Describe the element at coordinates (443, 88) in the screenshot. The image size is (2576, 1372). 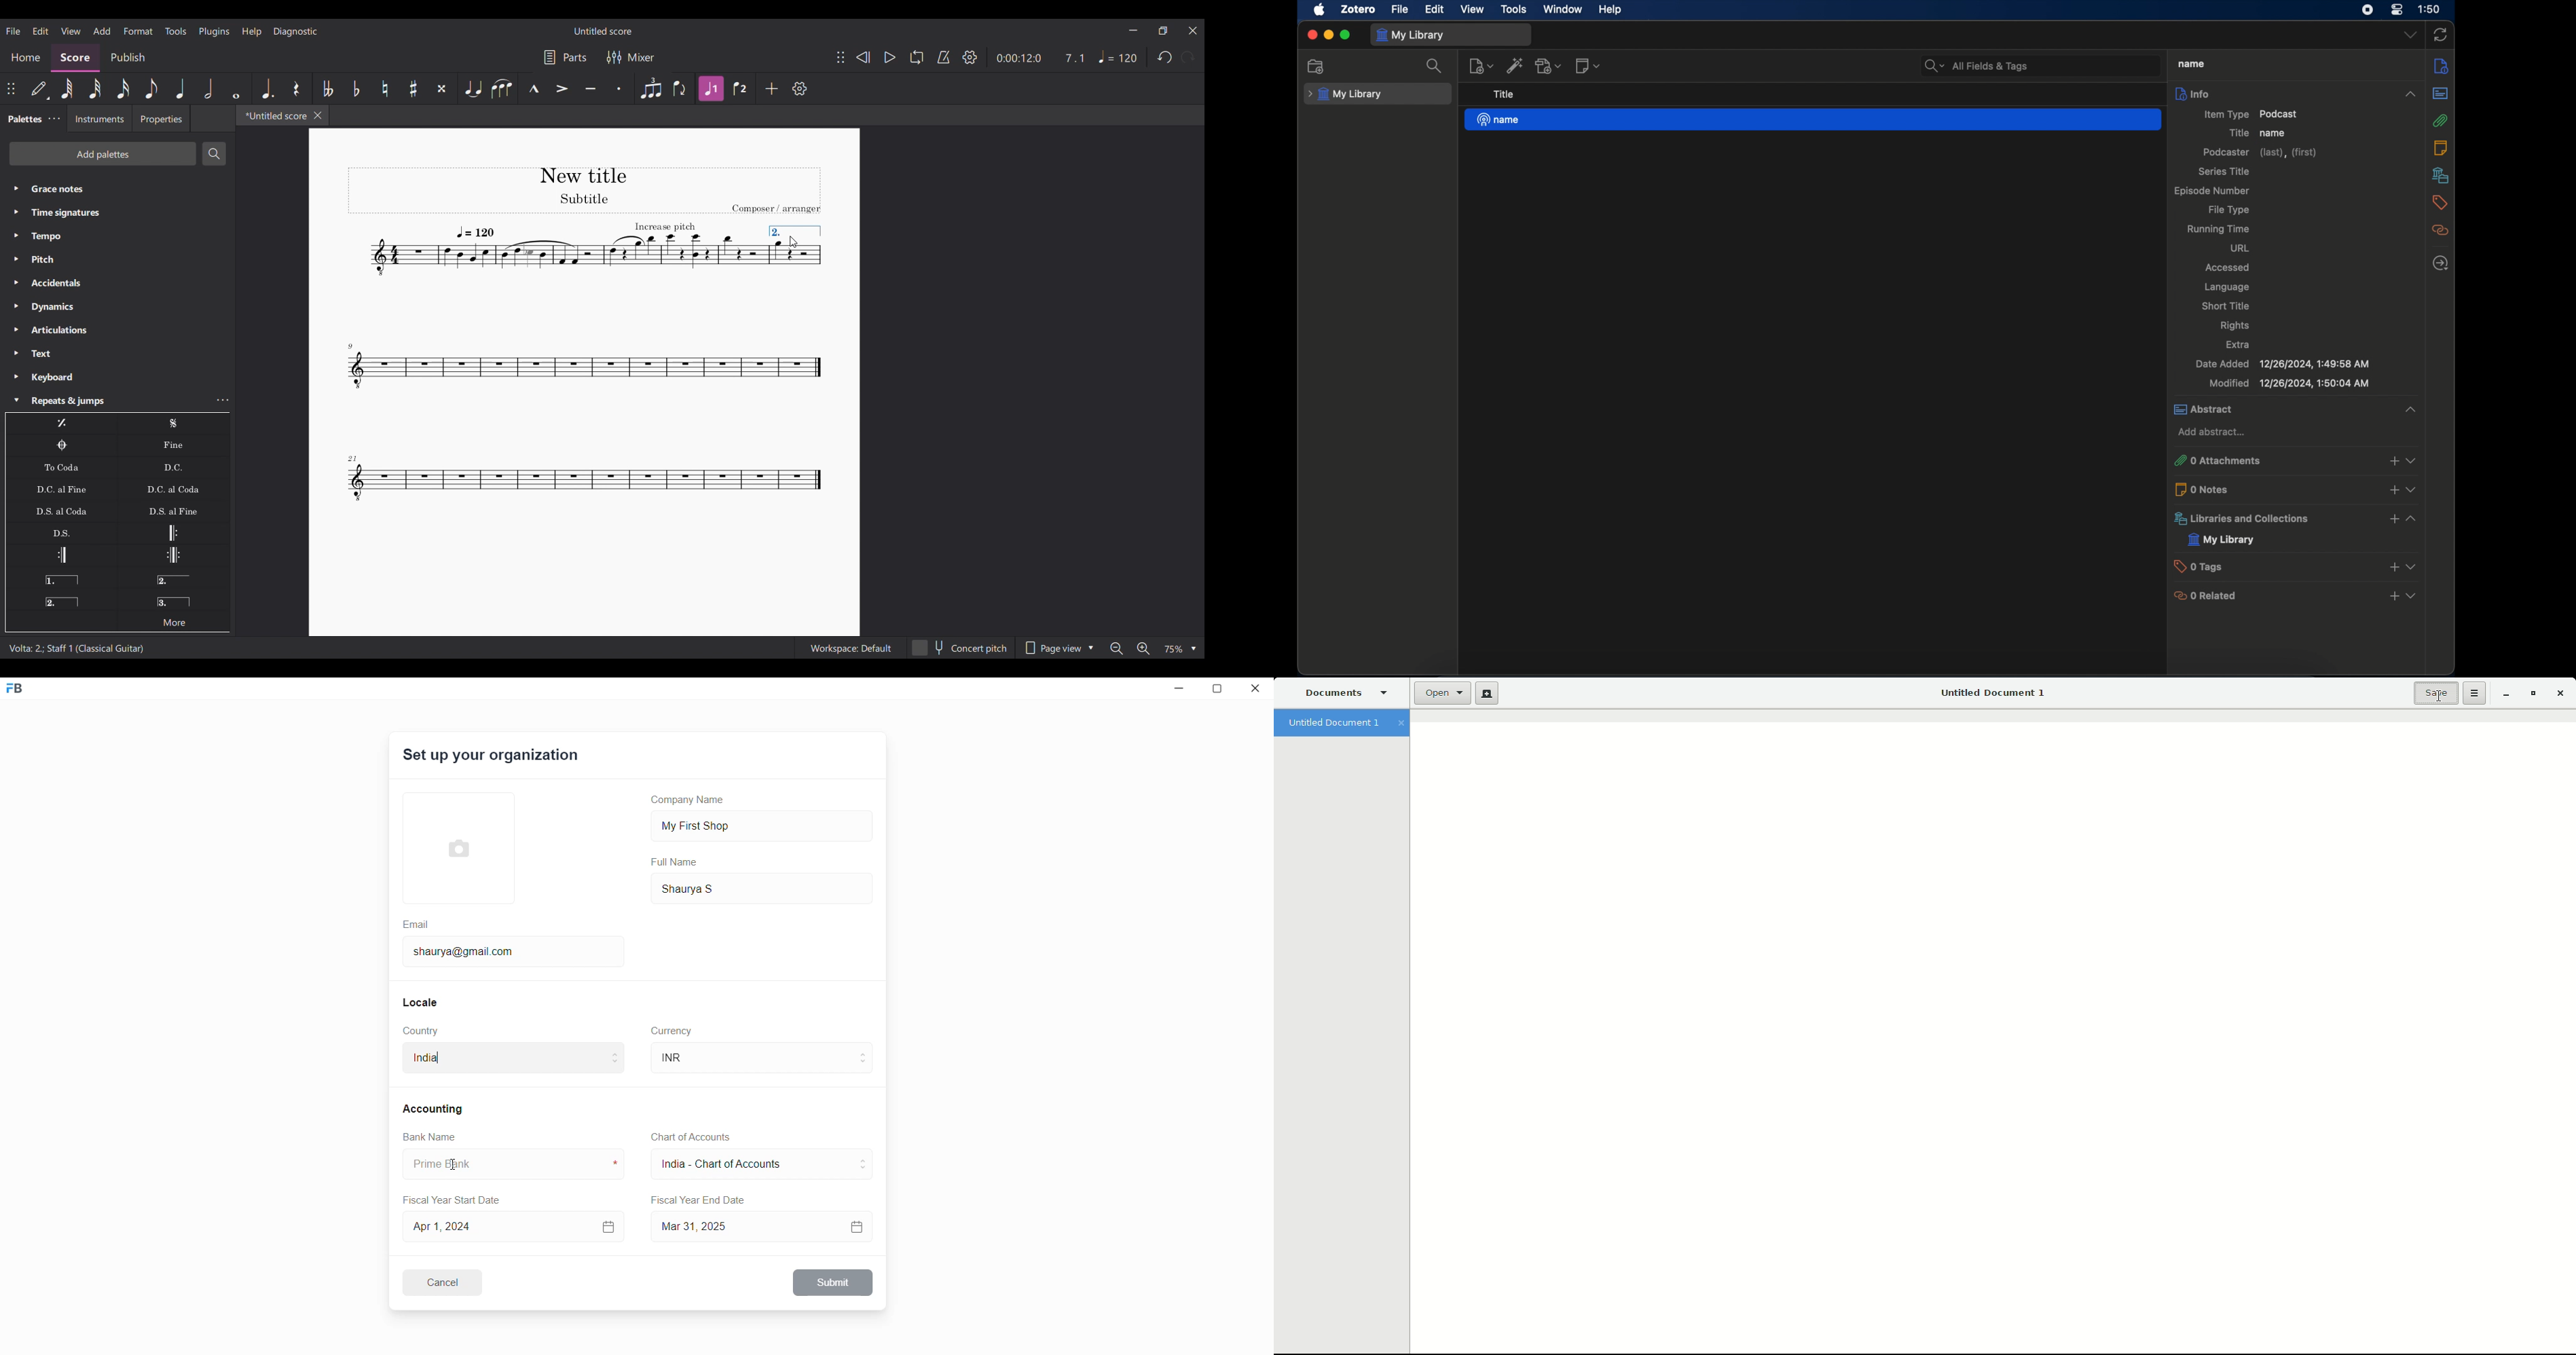
I see `Toggle double sharp` at that location.